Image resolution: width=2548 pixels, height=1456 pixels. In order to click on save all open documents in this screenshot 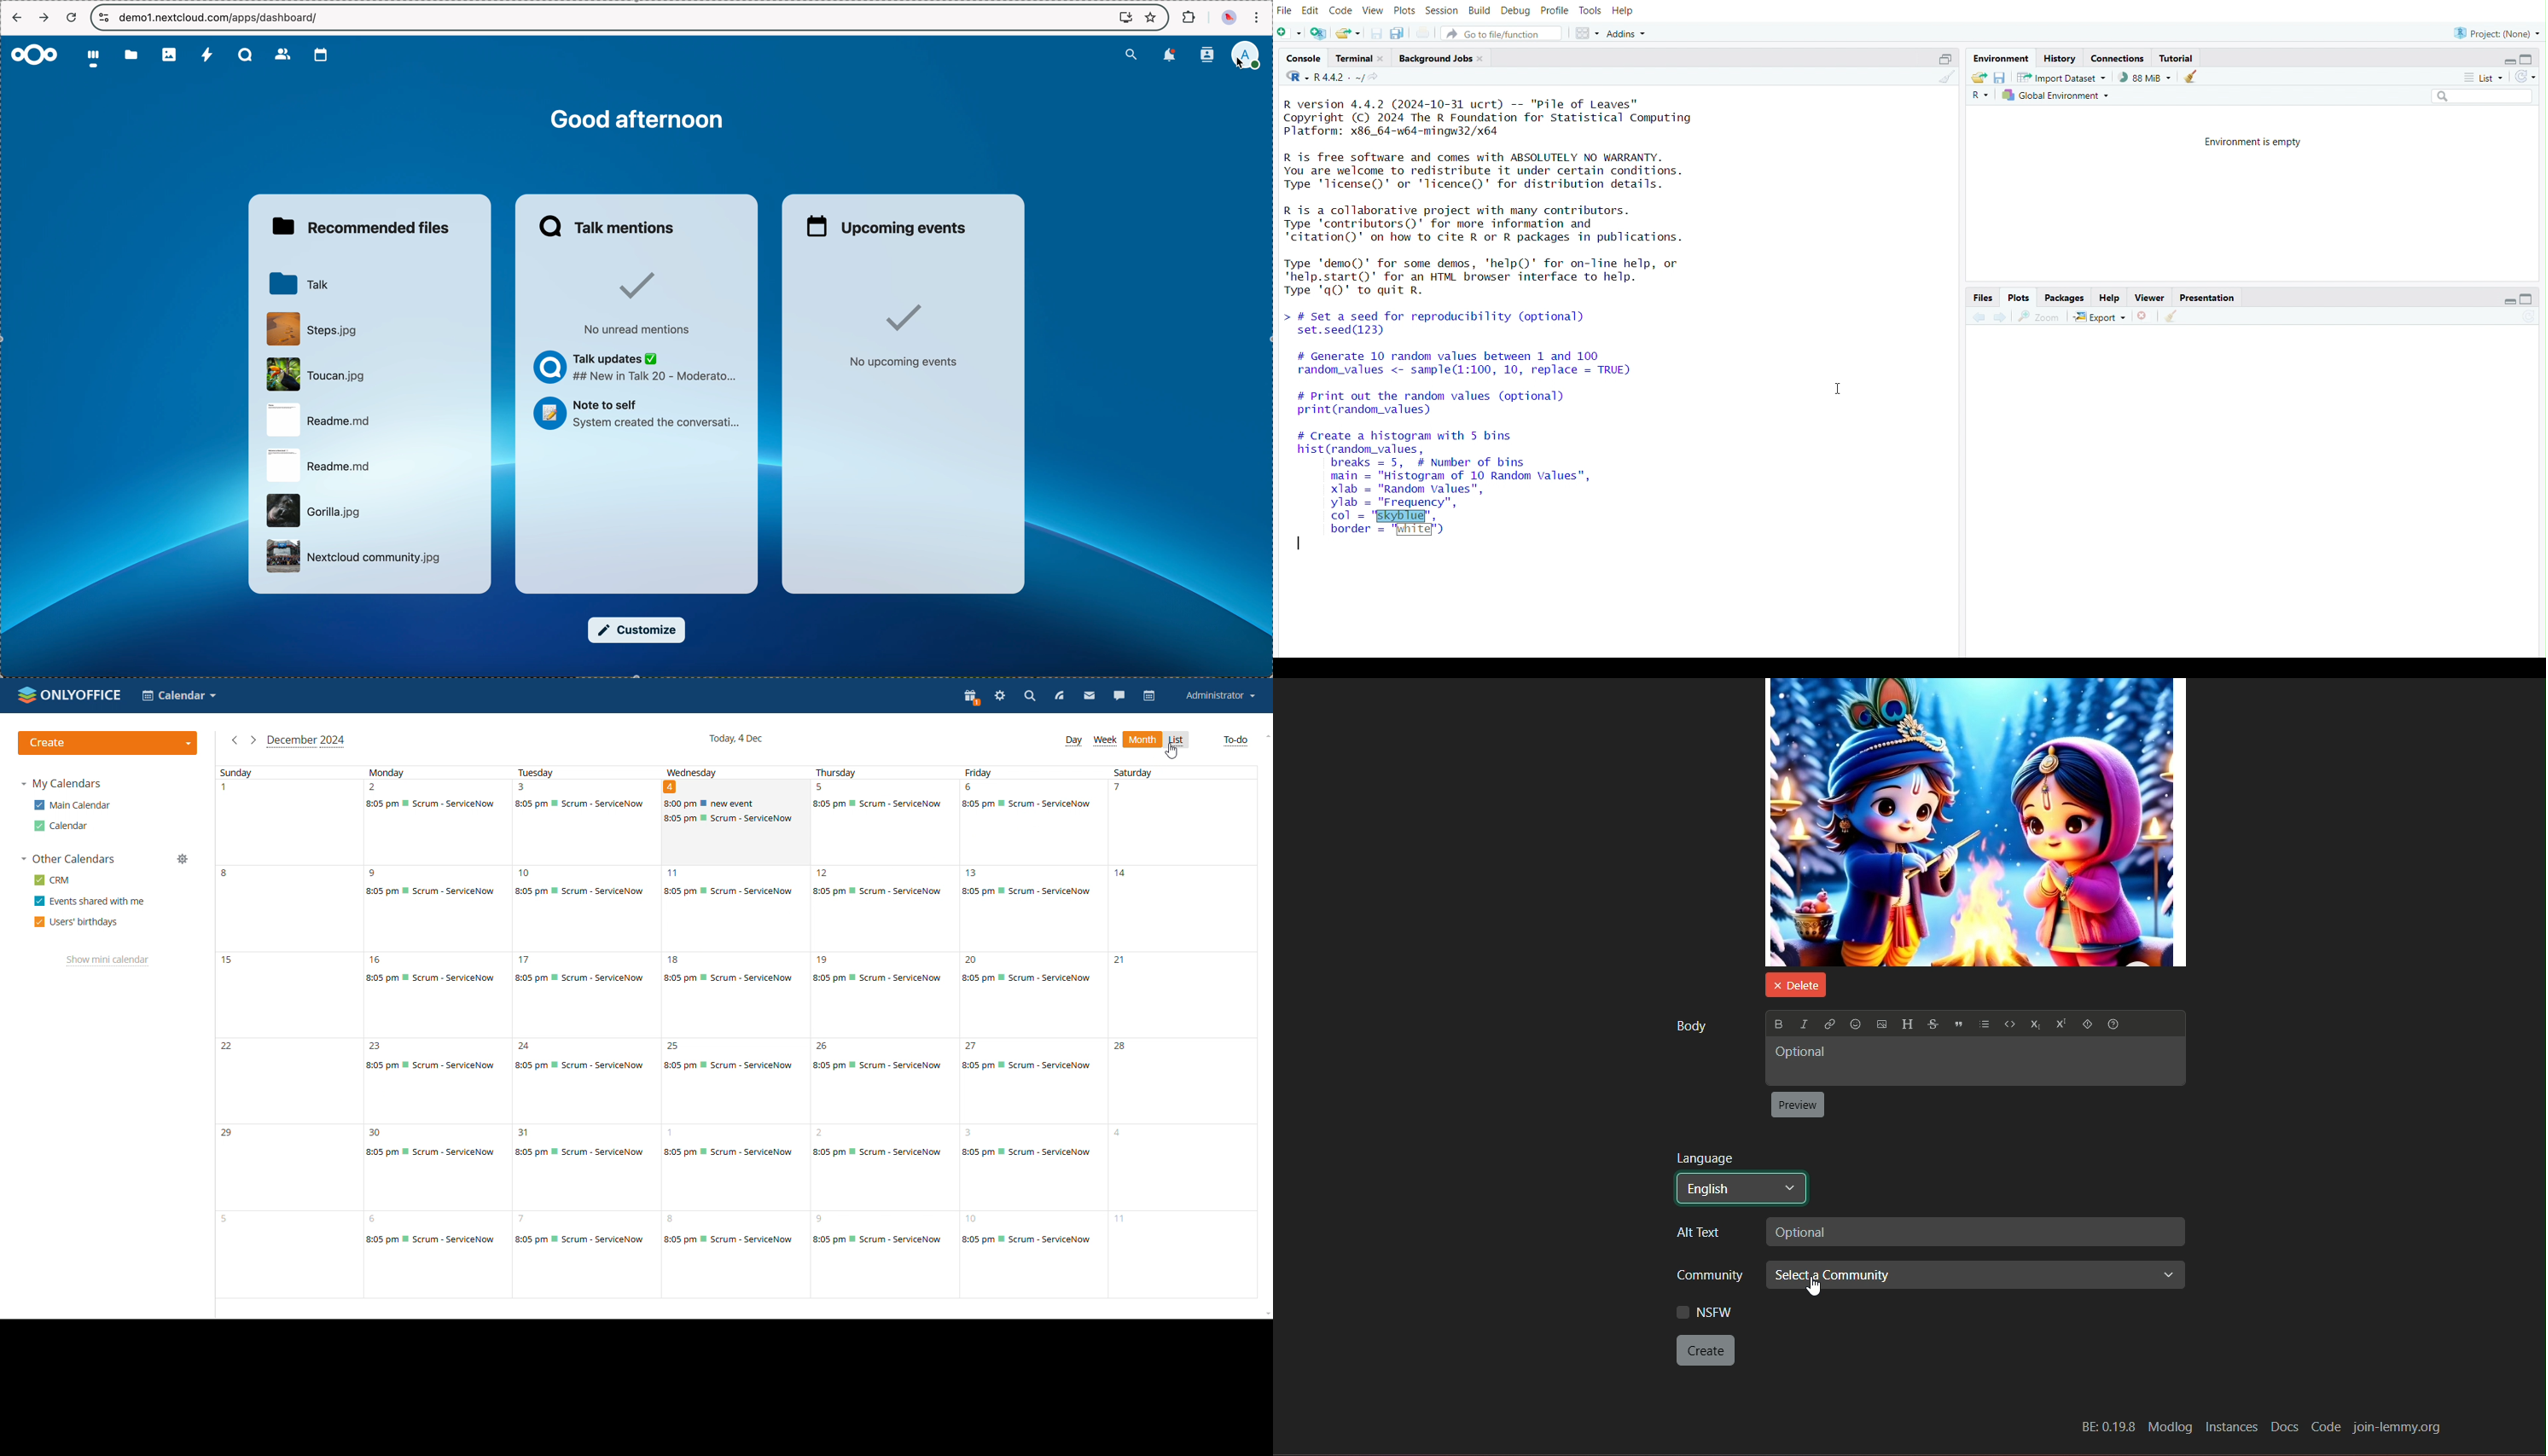, I will do `click(1400, 33)`.